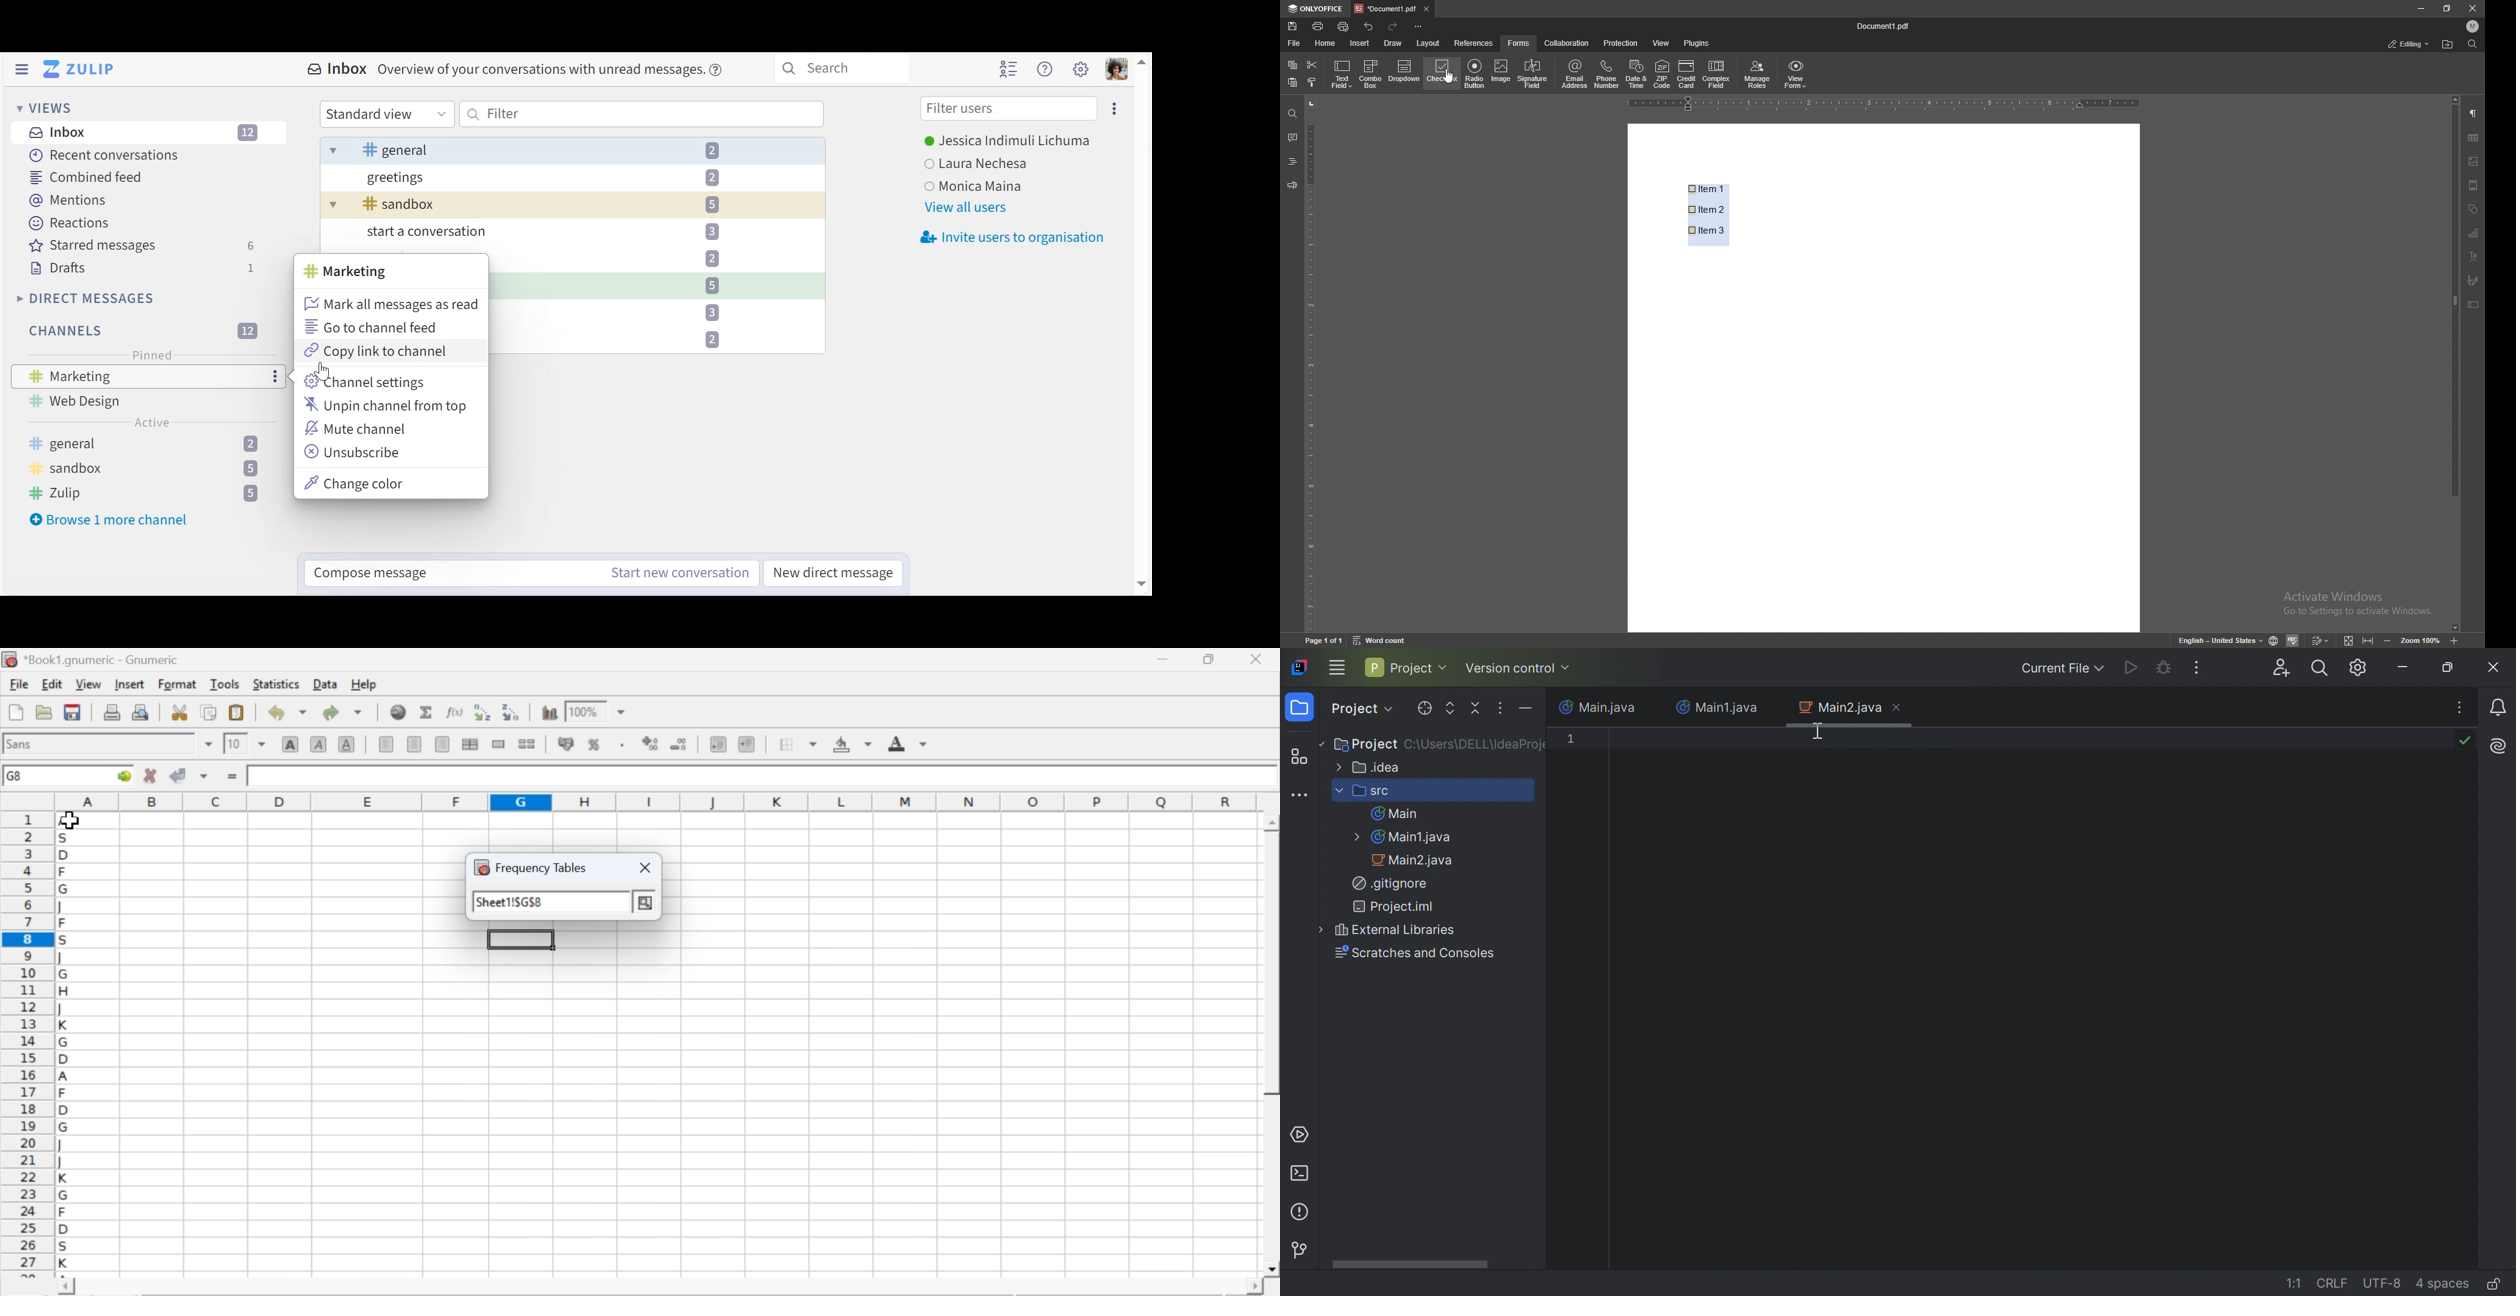  I want to click on tab, so click(1385, 8).